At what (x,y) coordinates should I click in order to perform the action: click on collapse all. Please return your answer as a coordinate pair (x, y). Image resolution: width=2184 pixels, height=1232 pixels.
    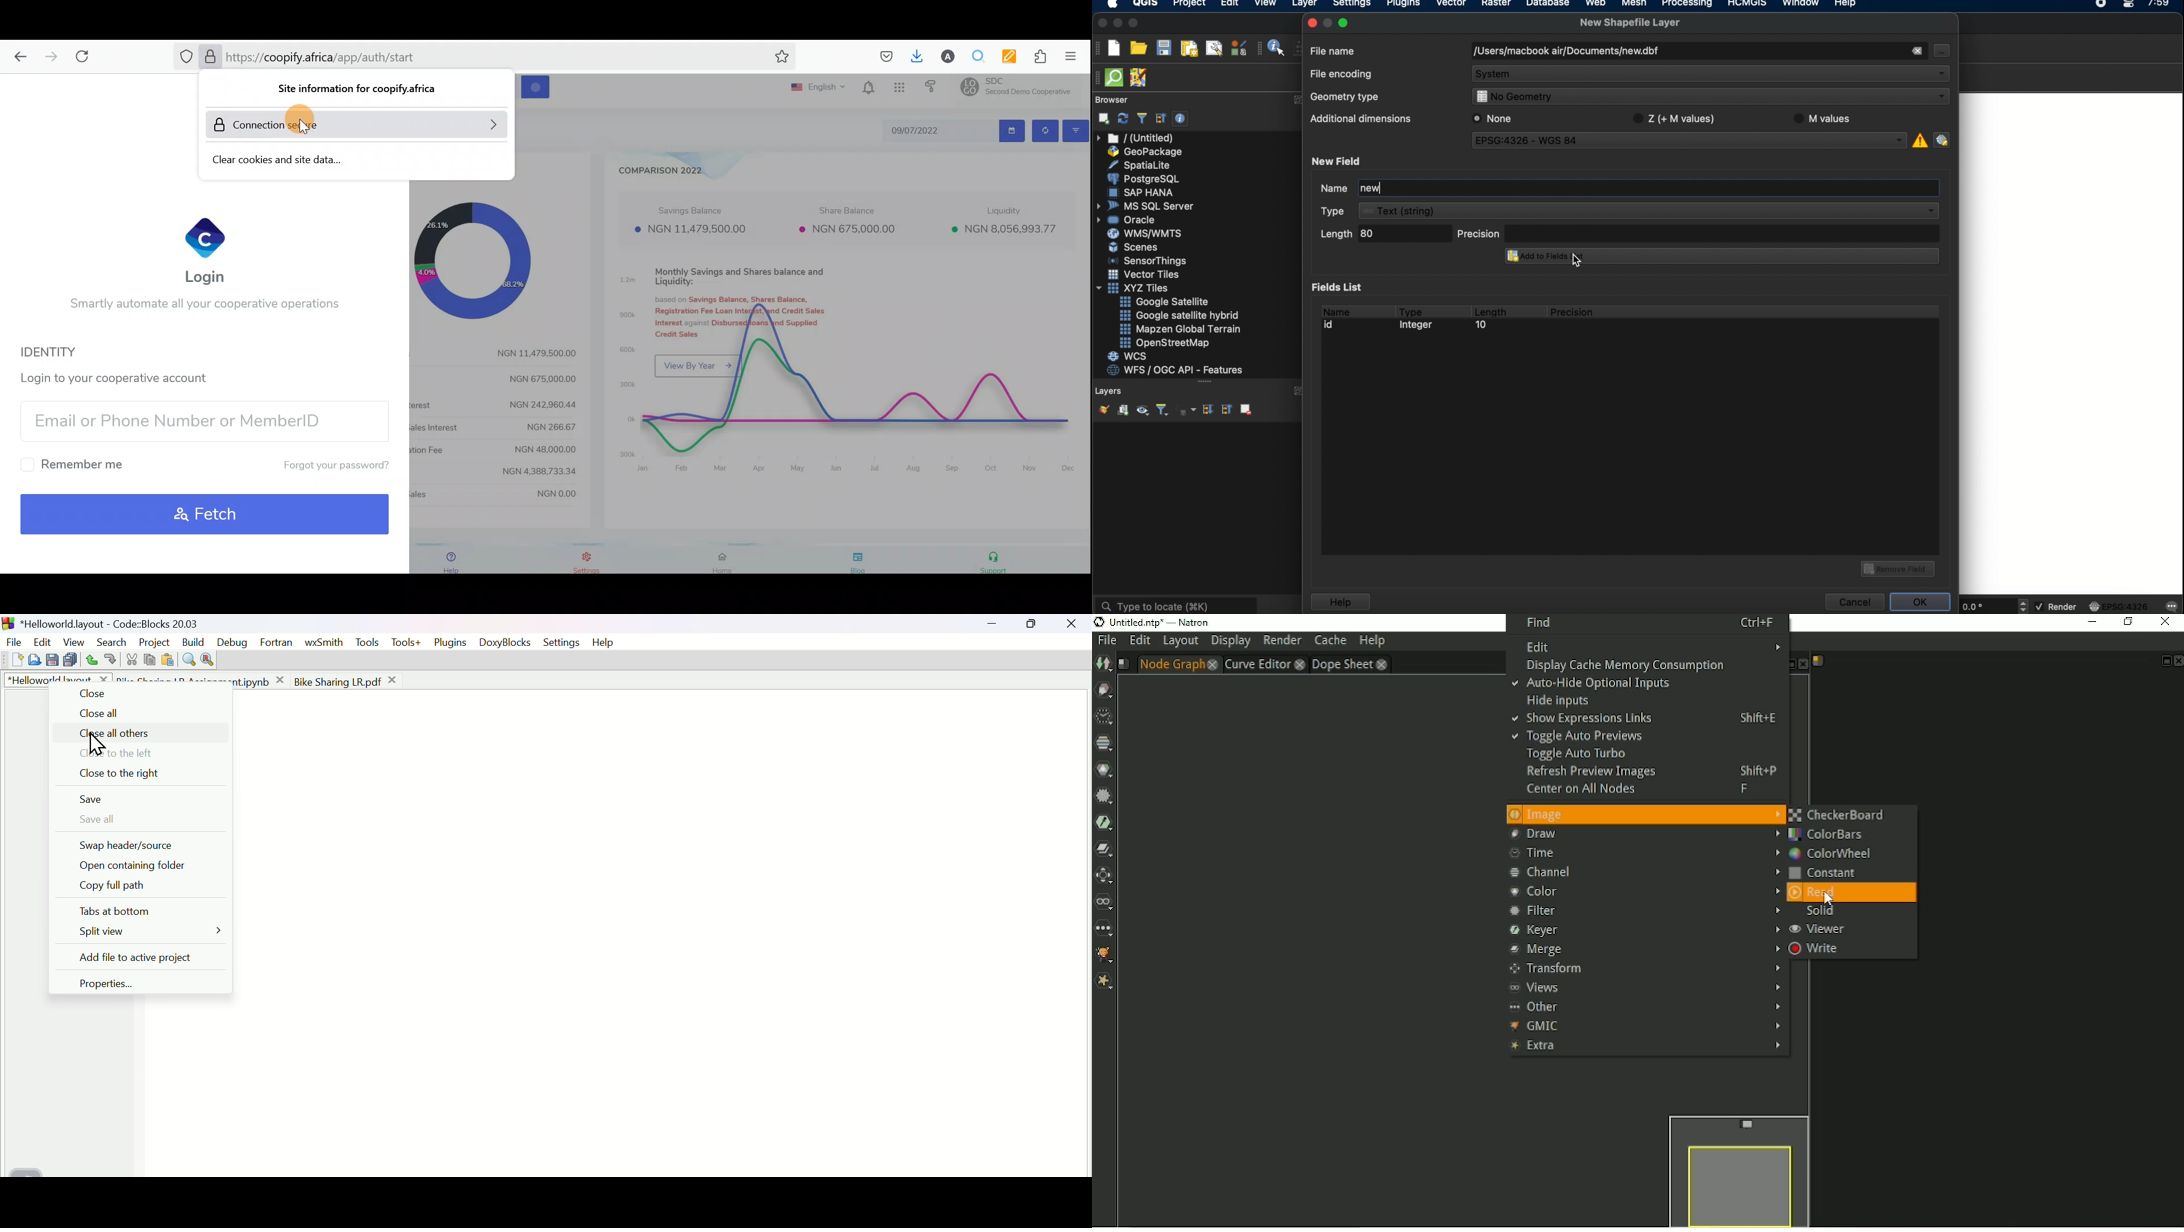
    Looking at the image, I should click on (1226, 409).